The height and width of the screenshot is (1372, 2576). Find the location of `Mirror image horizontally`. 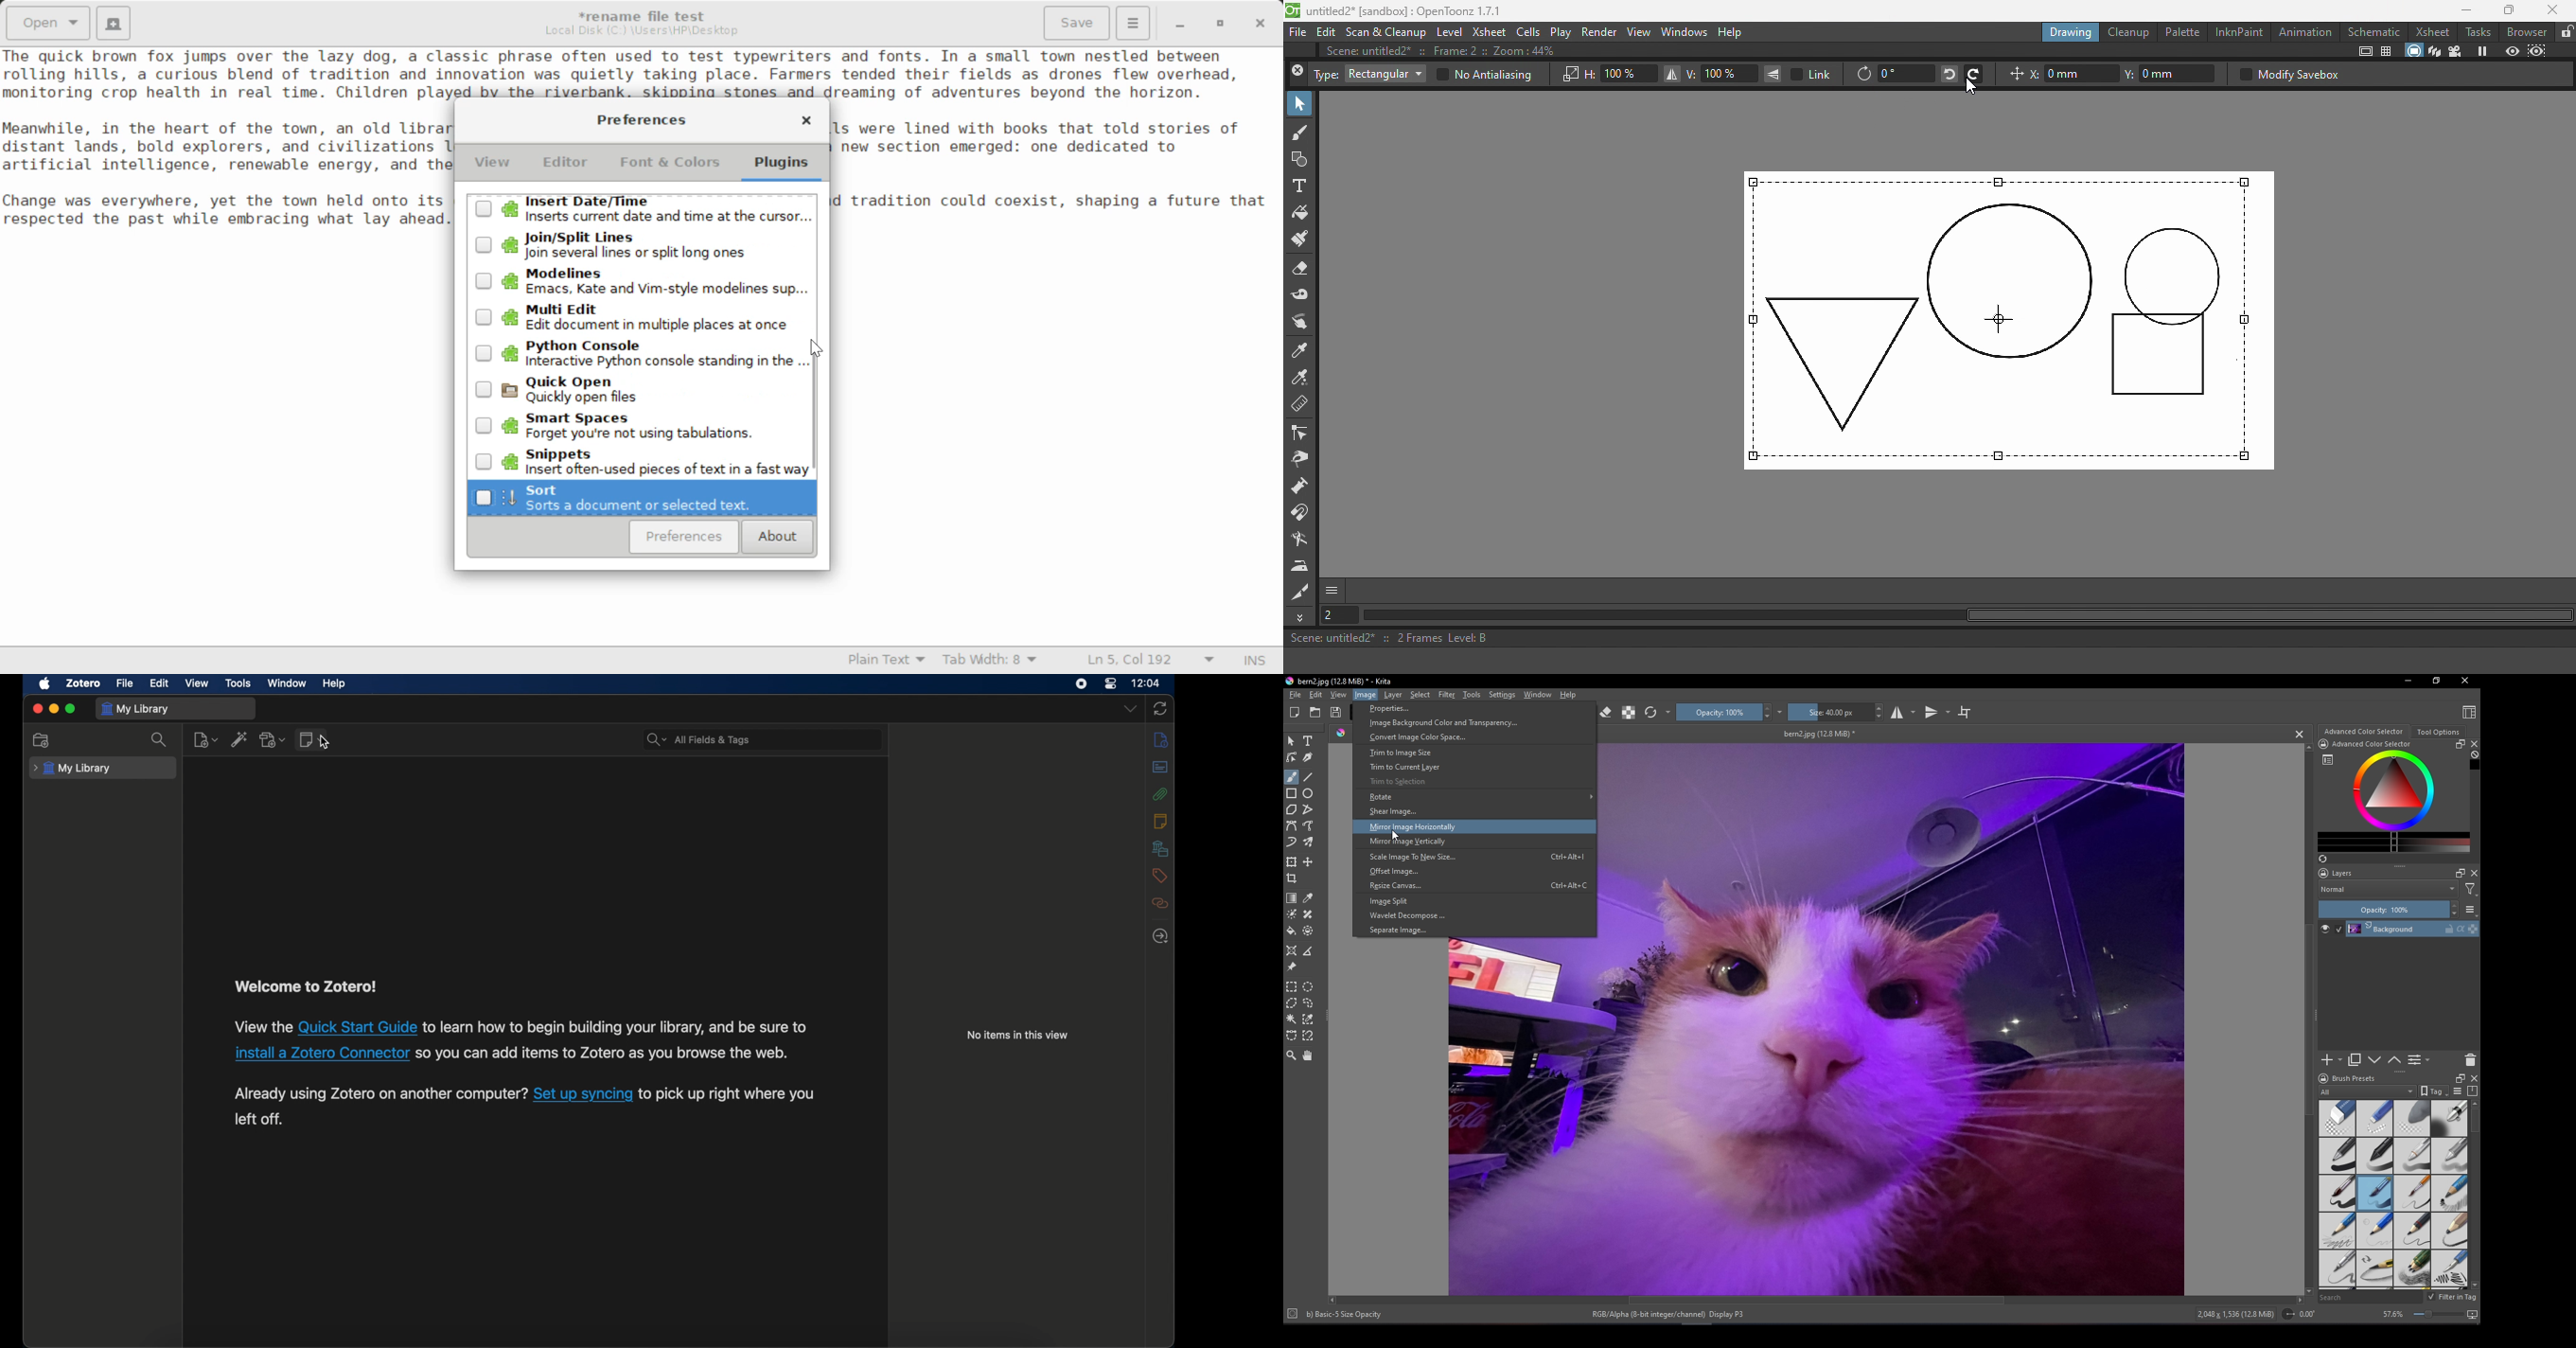

Mirror image horizontally is located at coordinates (1475, 826).